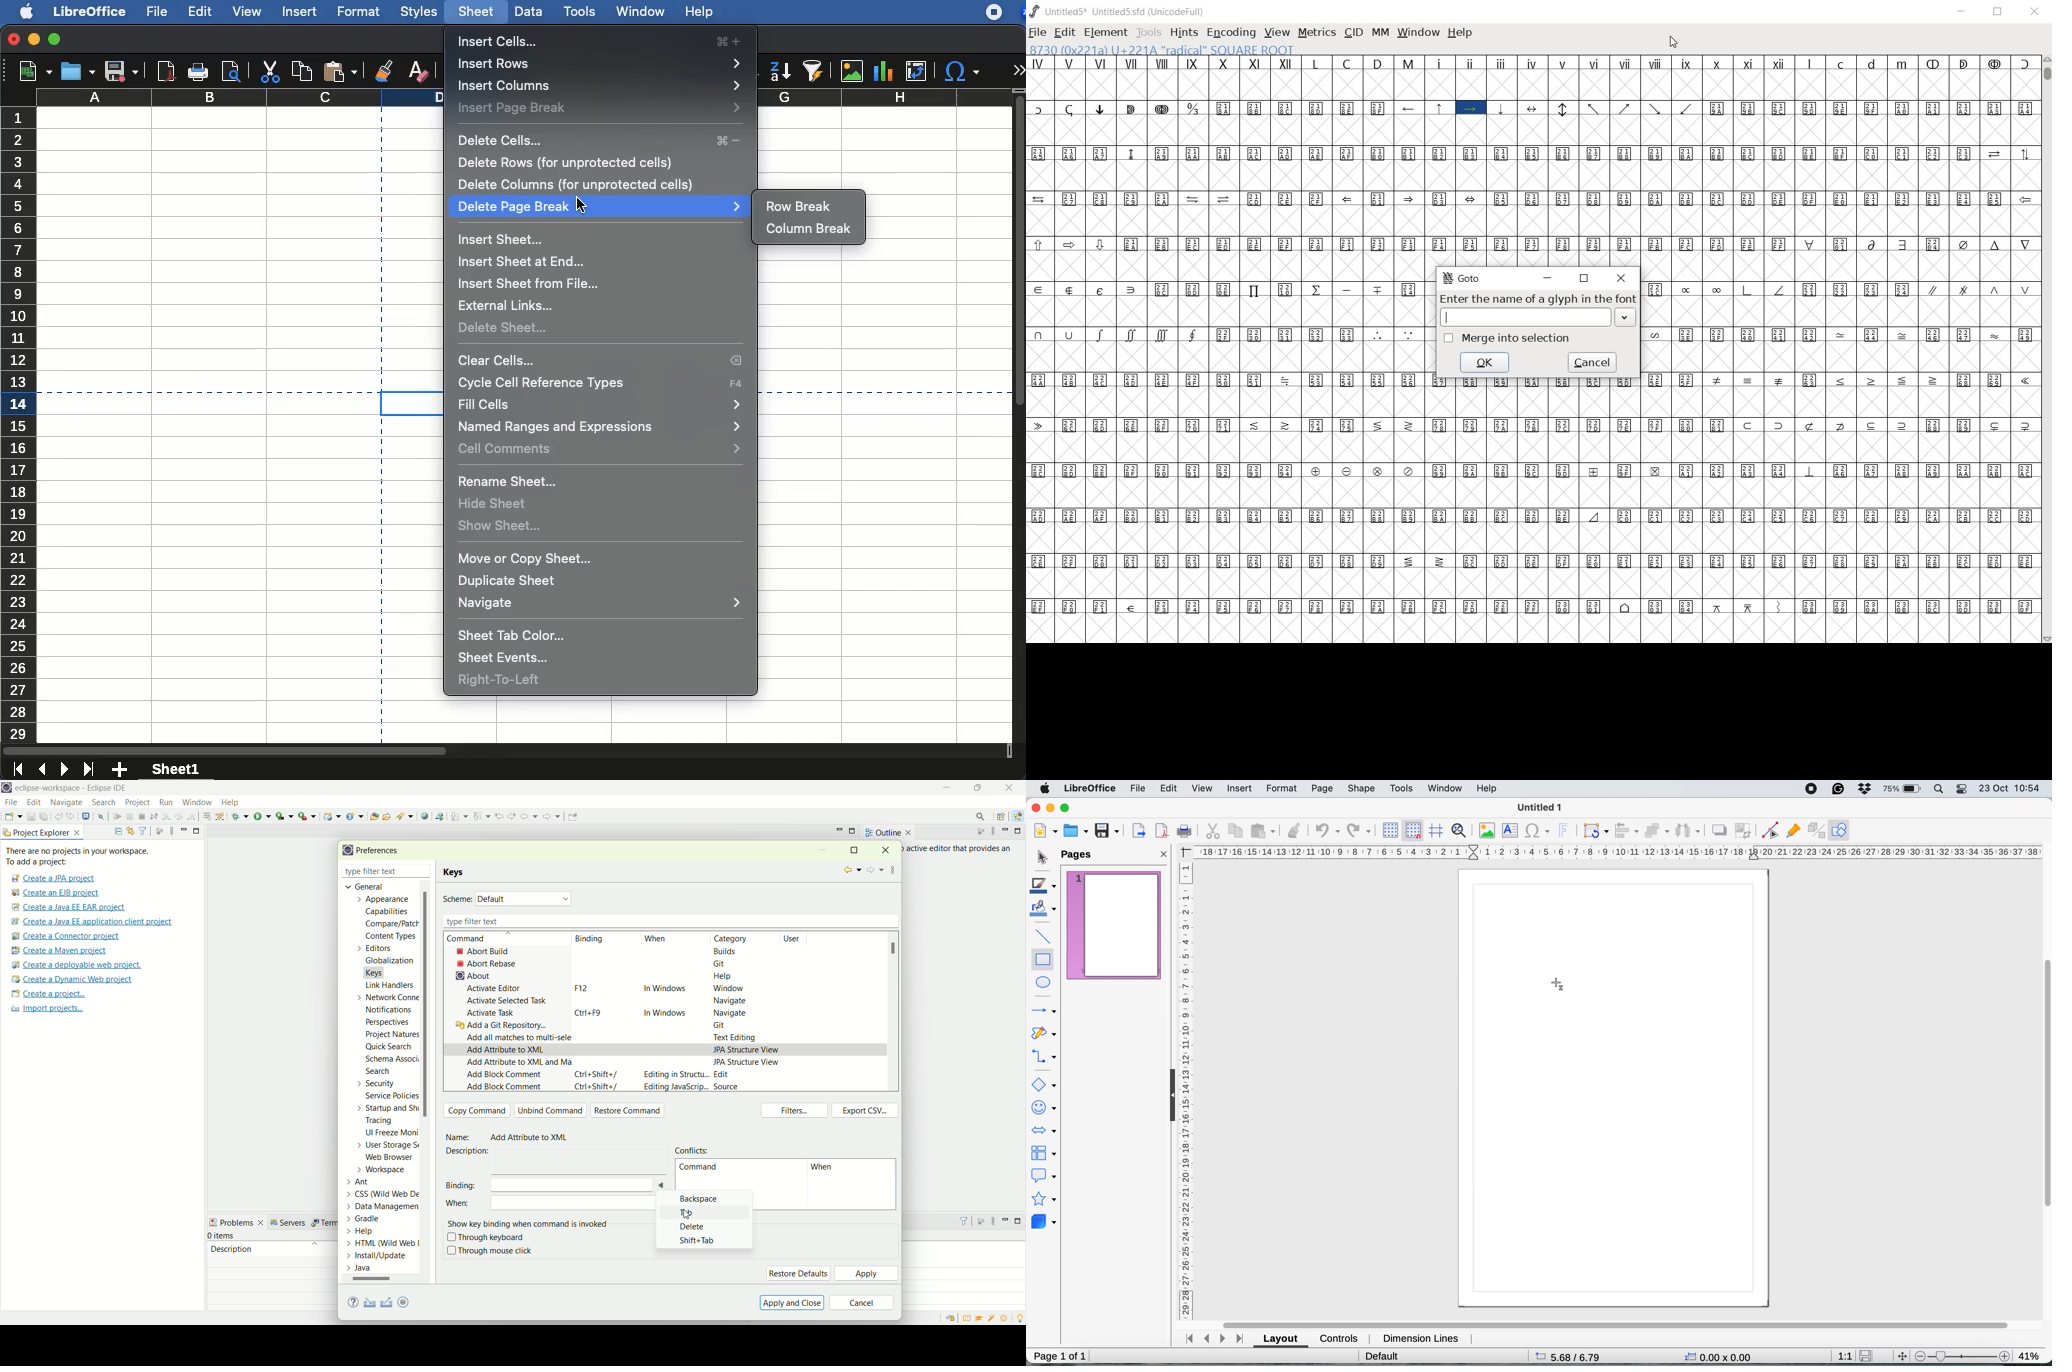 The width and height of the screenshot is (2072, 1372). I want to click on pages, so click(1080, 856).